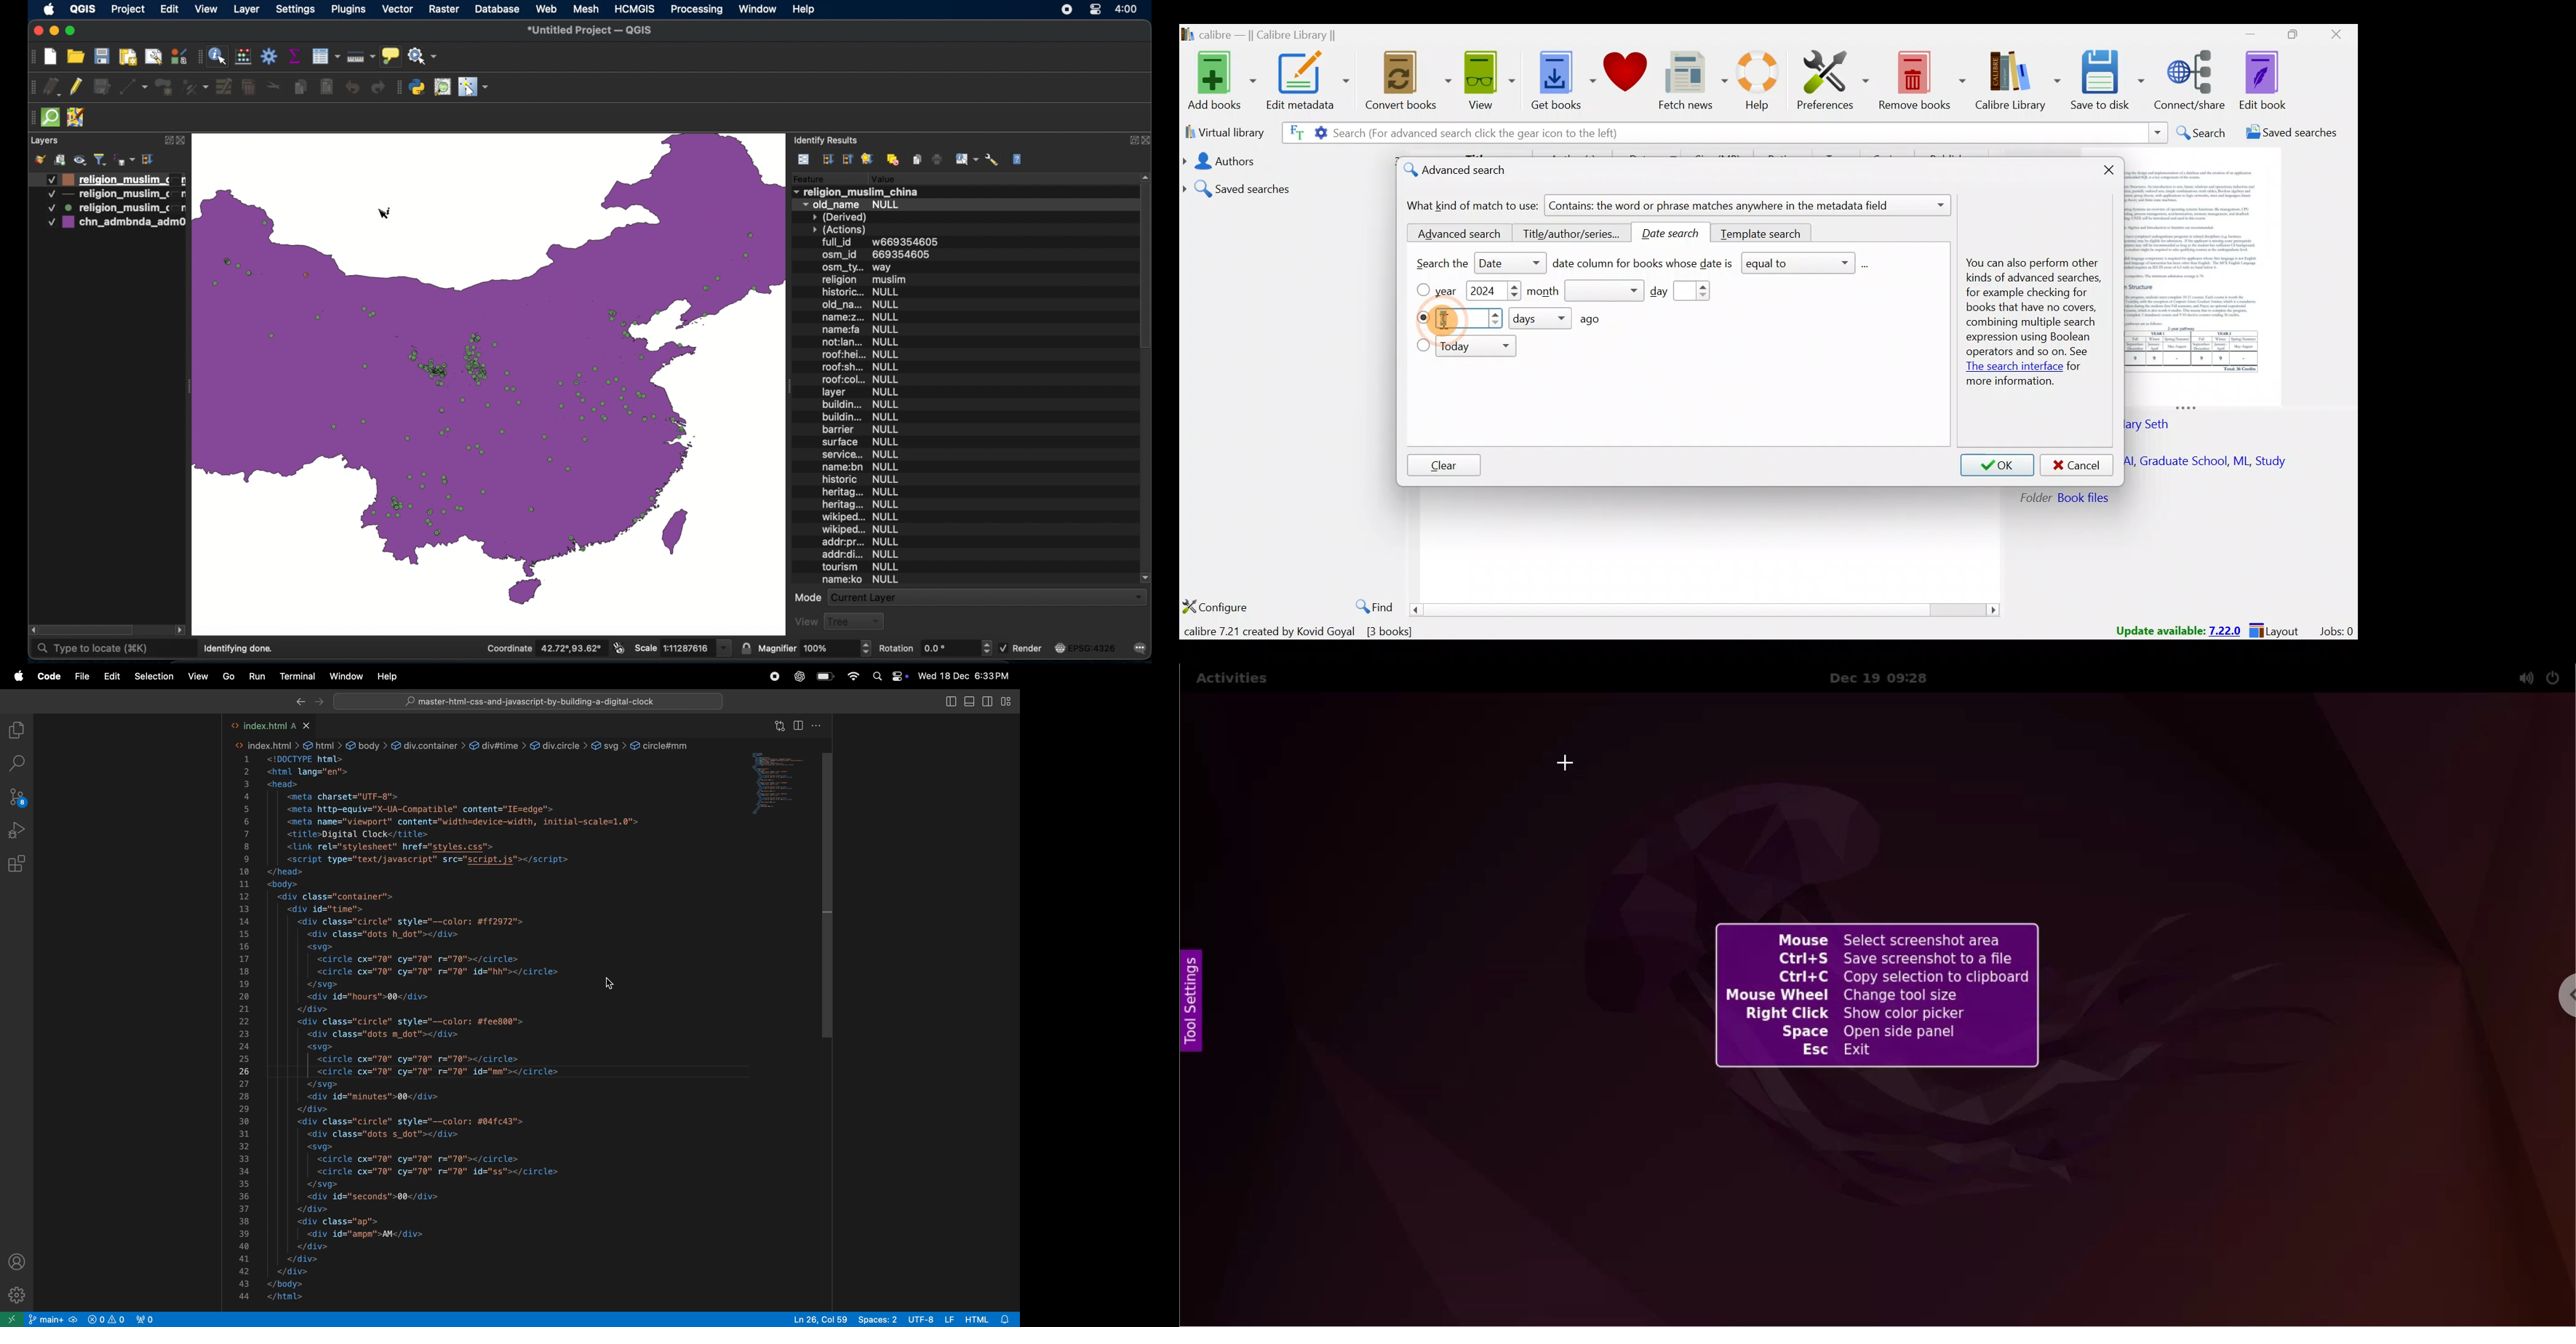  I want to click on scroll left arrow, so click(30, 630).